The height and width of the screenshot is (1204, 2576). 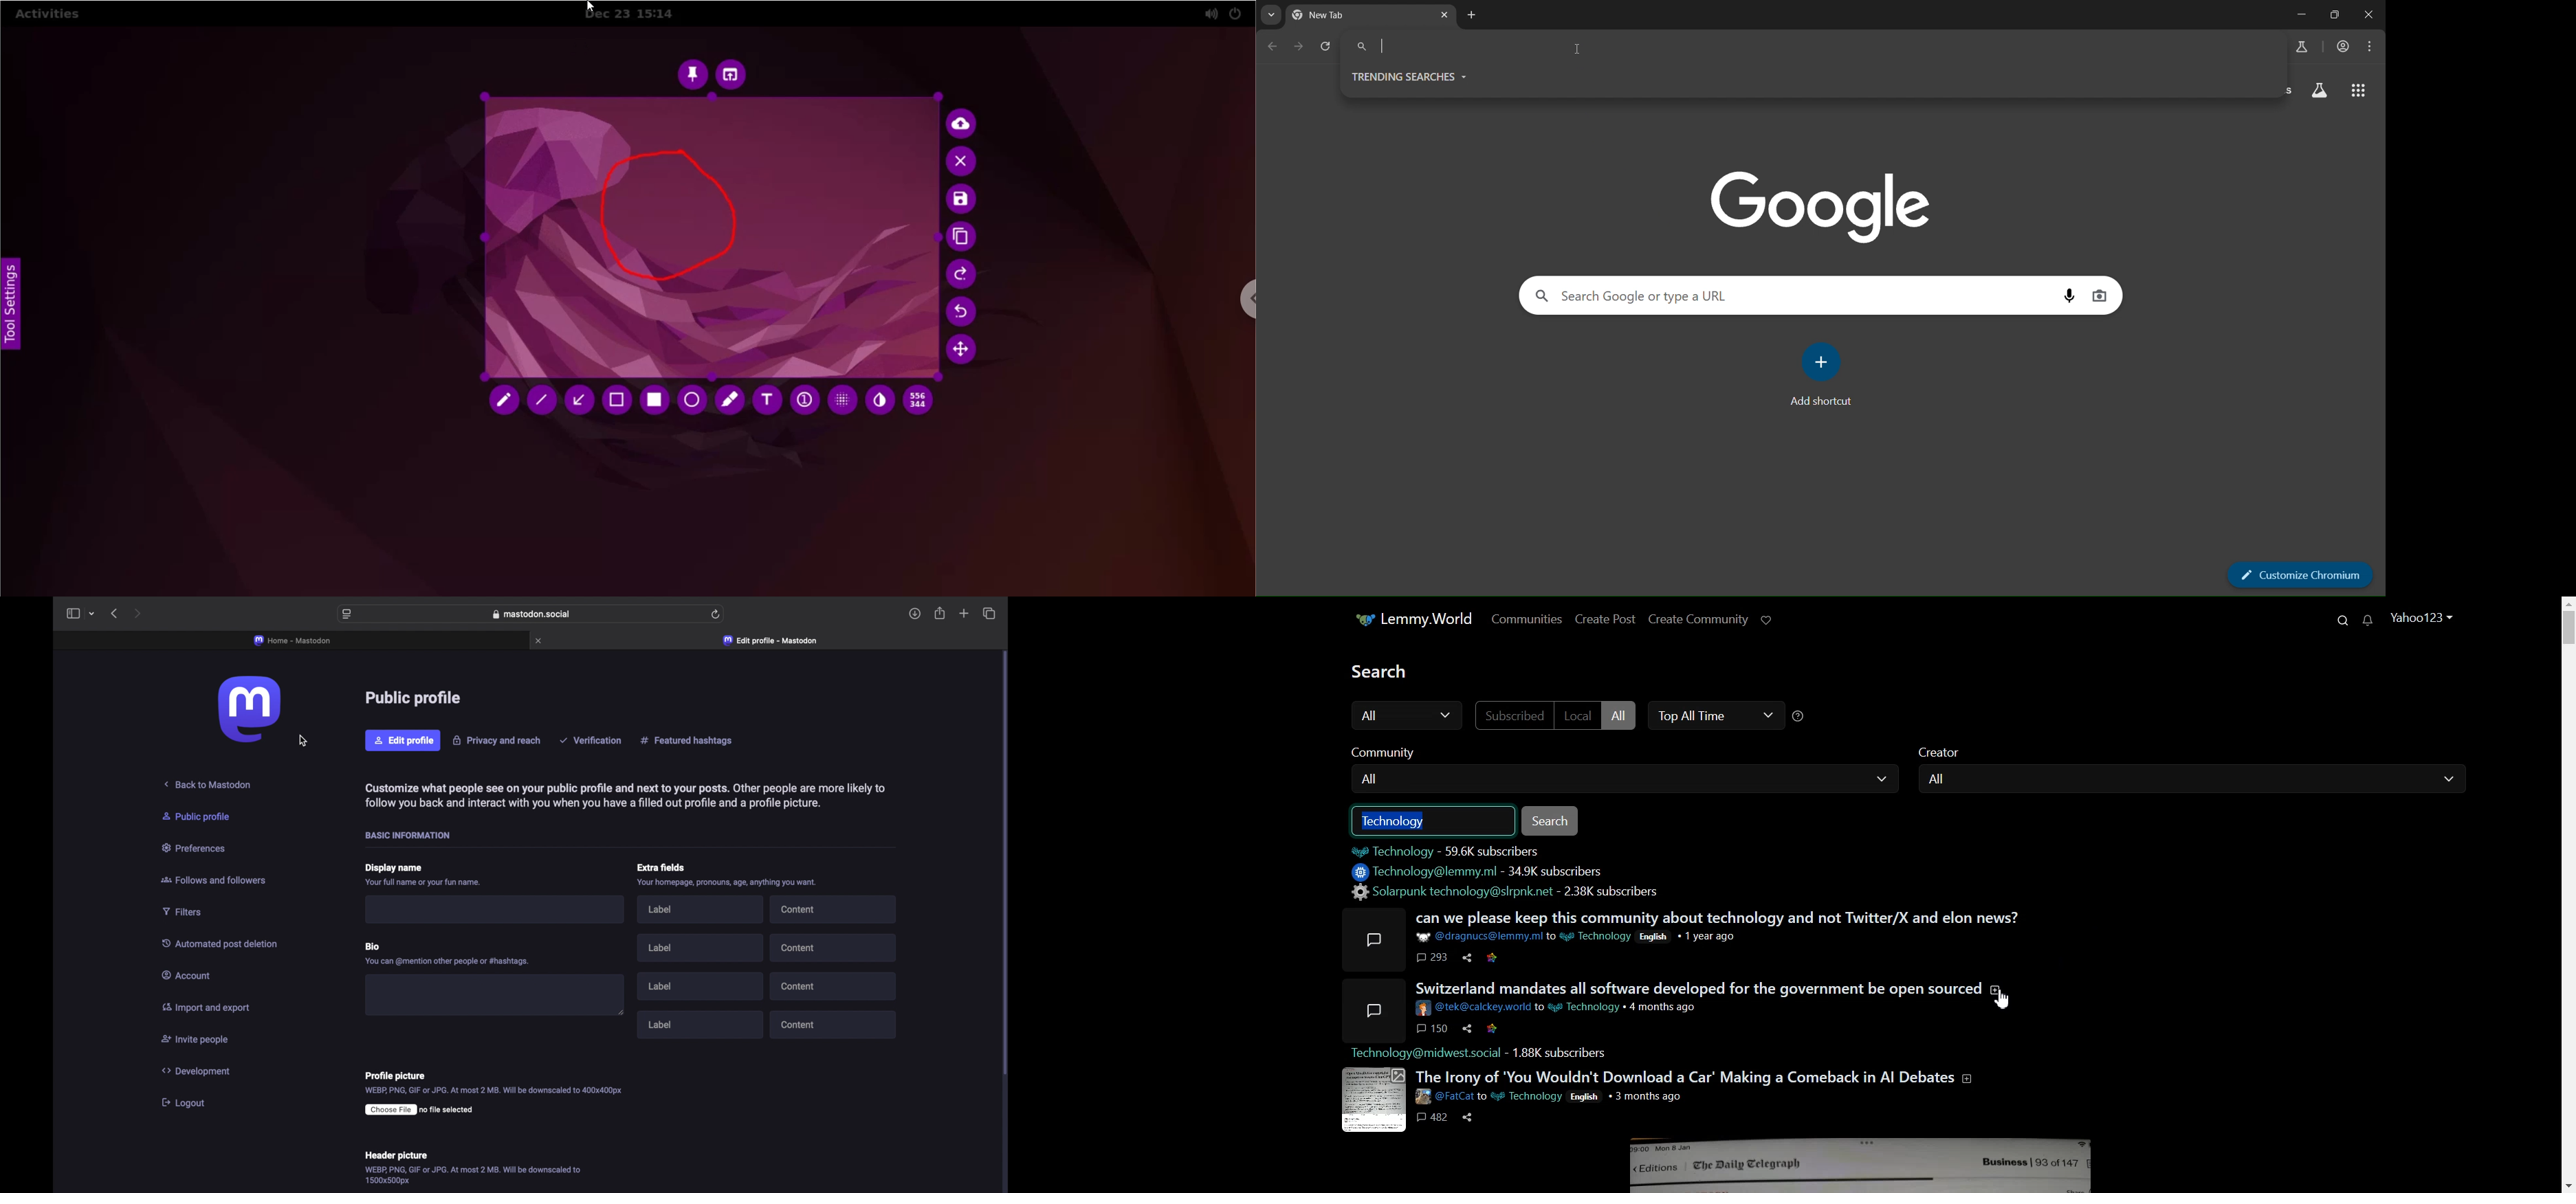 What do you see at coordinates (187, 974) in the screenshot?
I see `account` at bounding box center [187, 974].